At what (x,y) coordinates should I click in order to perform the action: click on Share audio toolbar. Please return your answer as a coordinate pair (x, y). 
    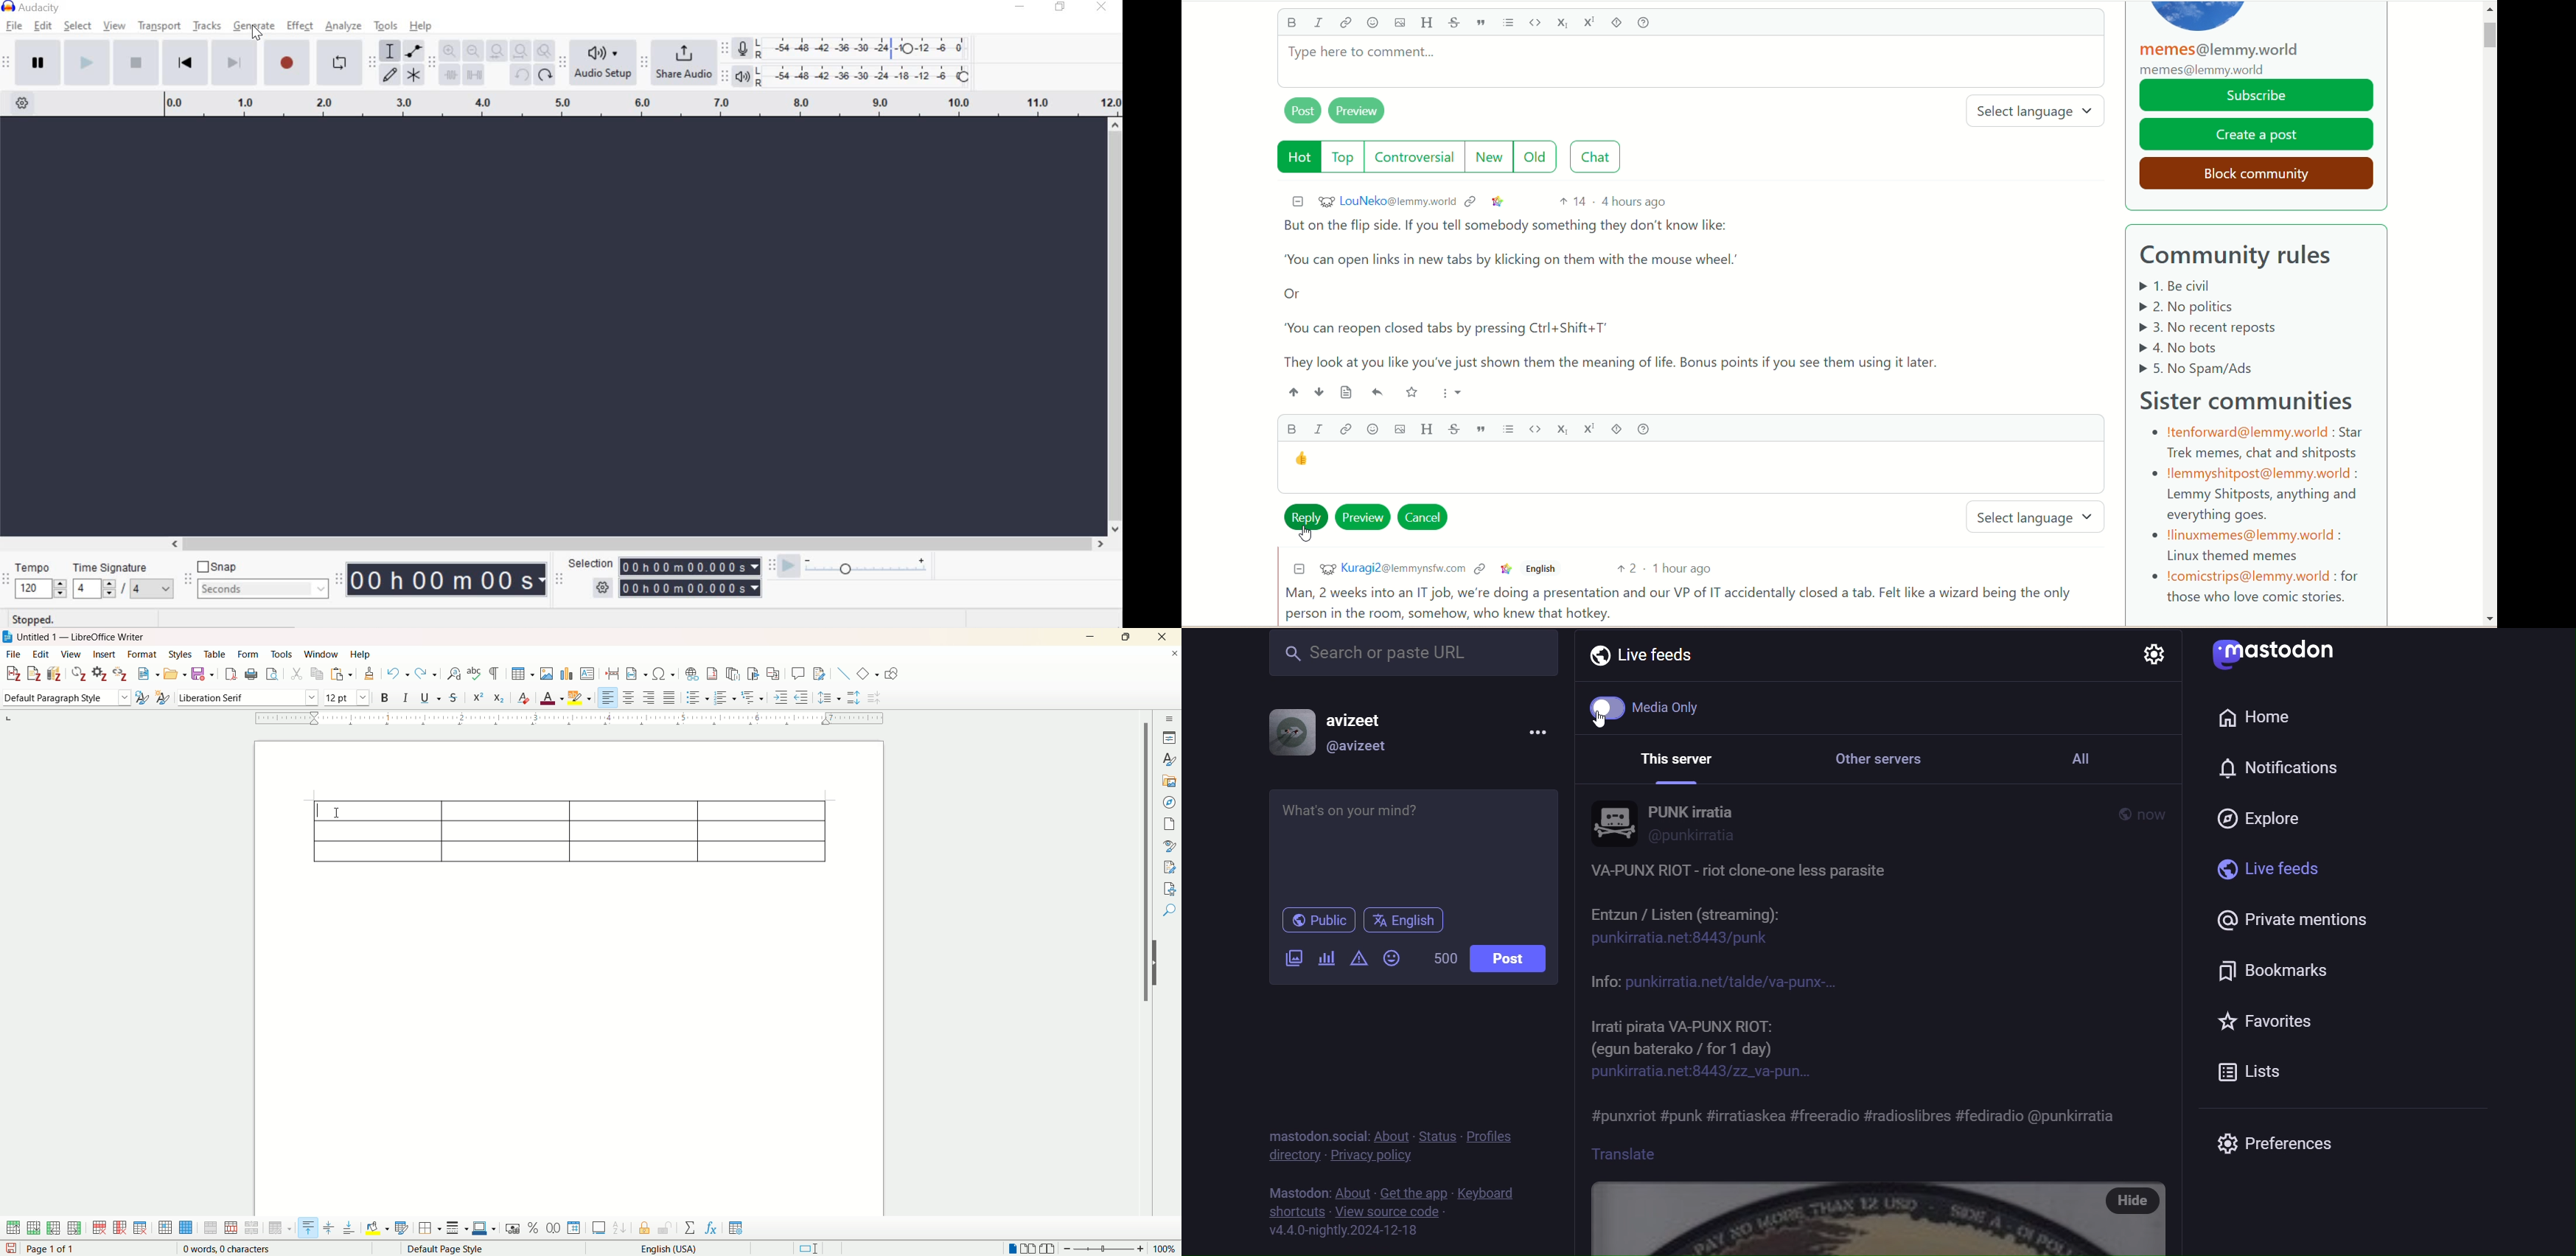
    Looking at the image, I should click on (643, 62).